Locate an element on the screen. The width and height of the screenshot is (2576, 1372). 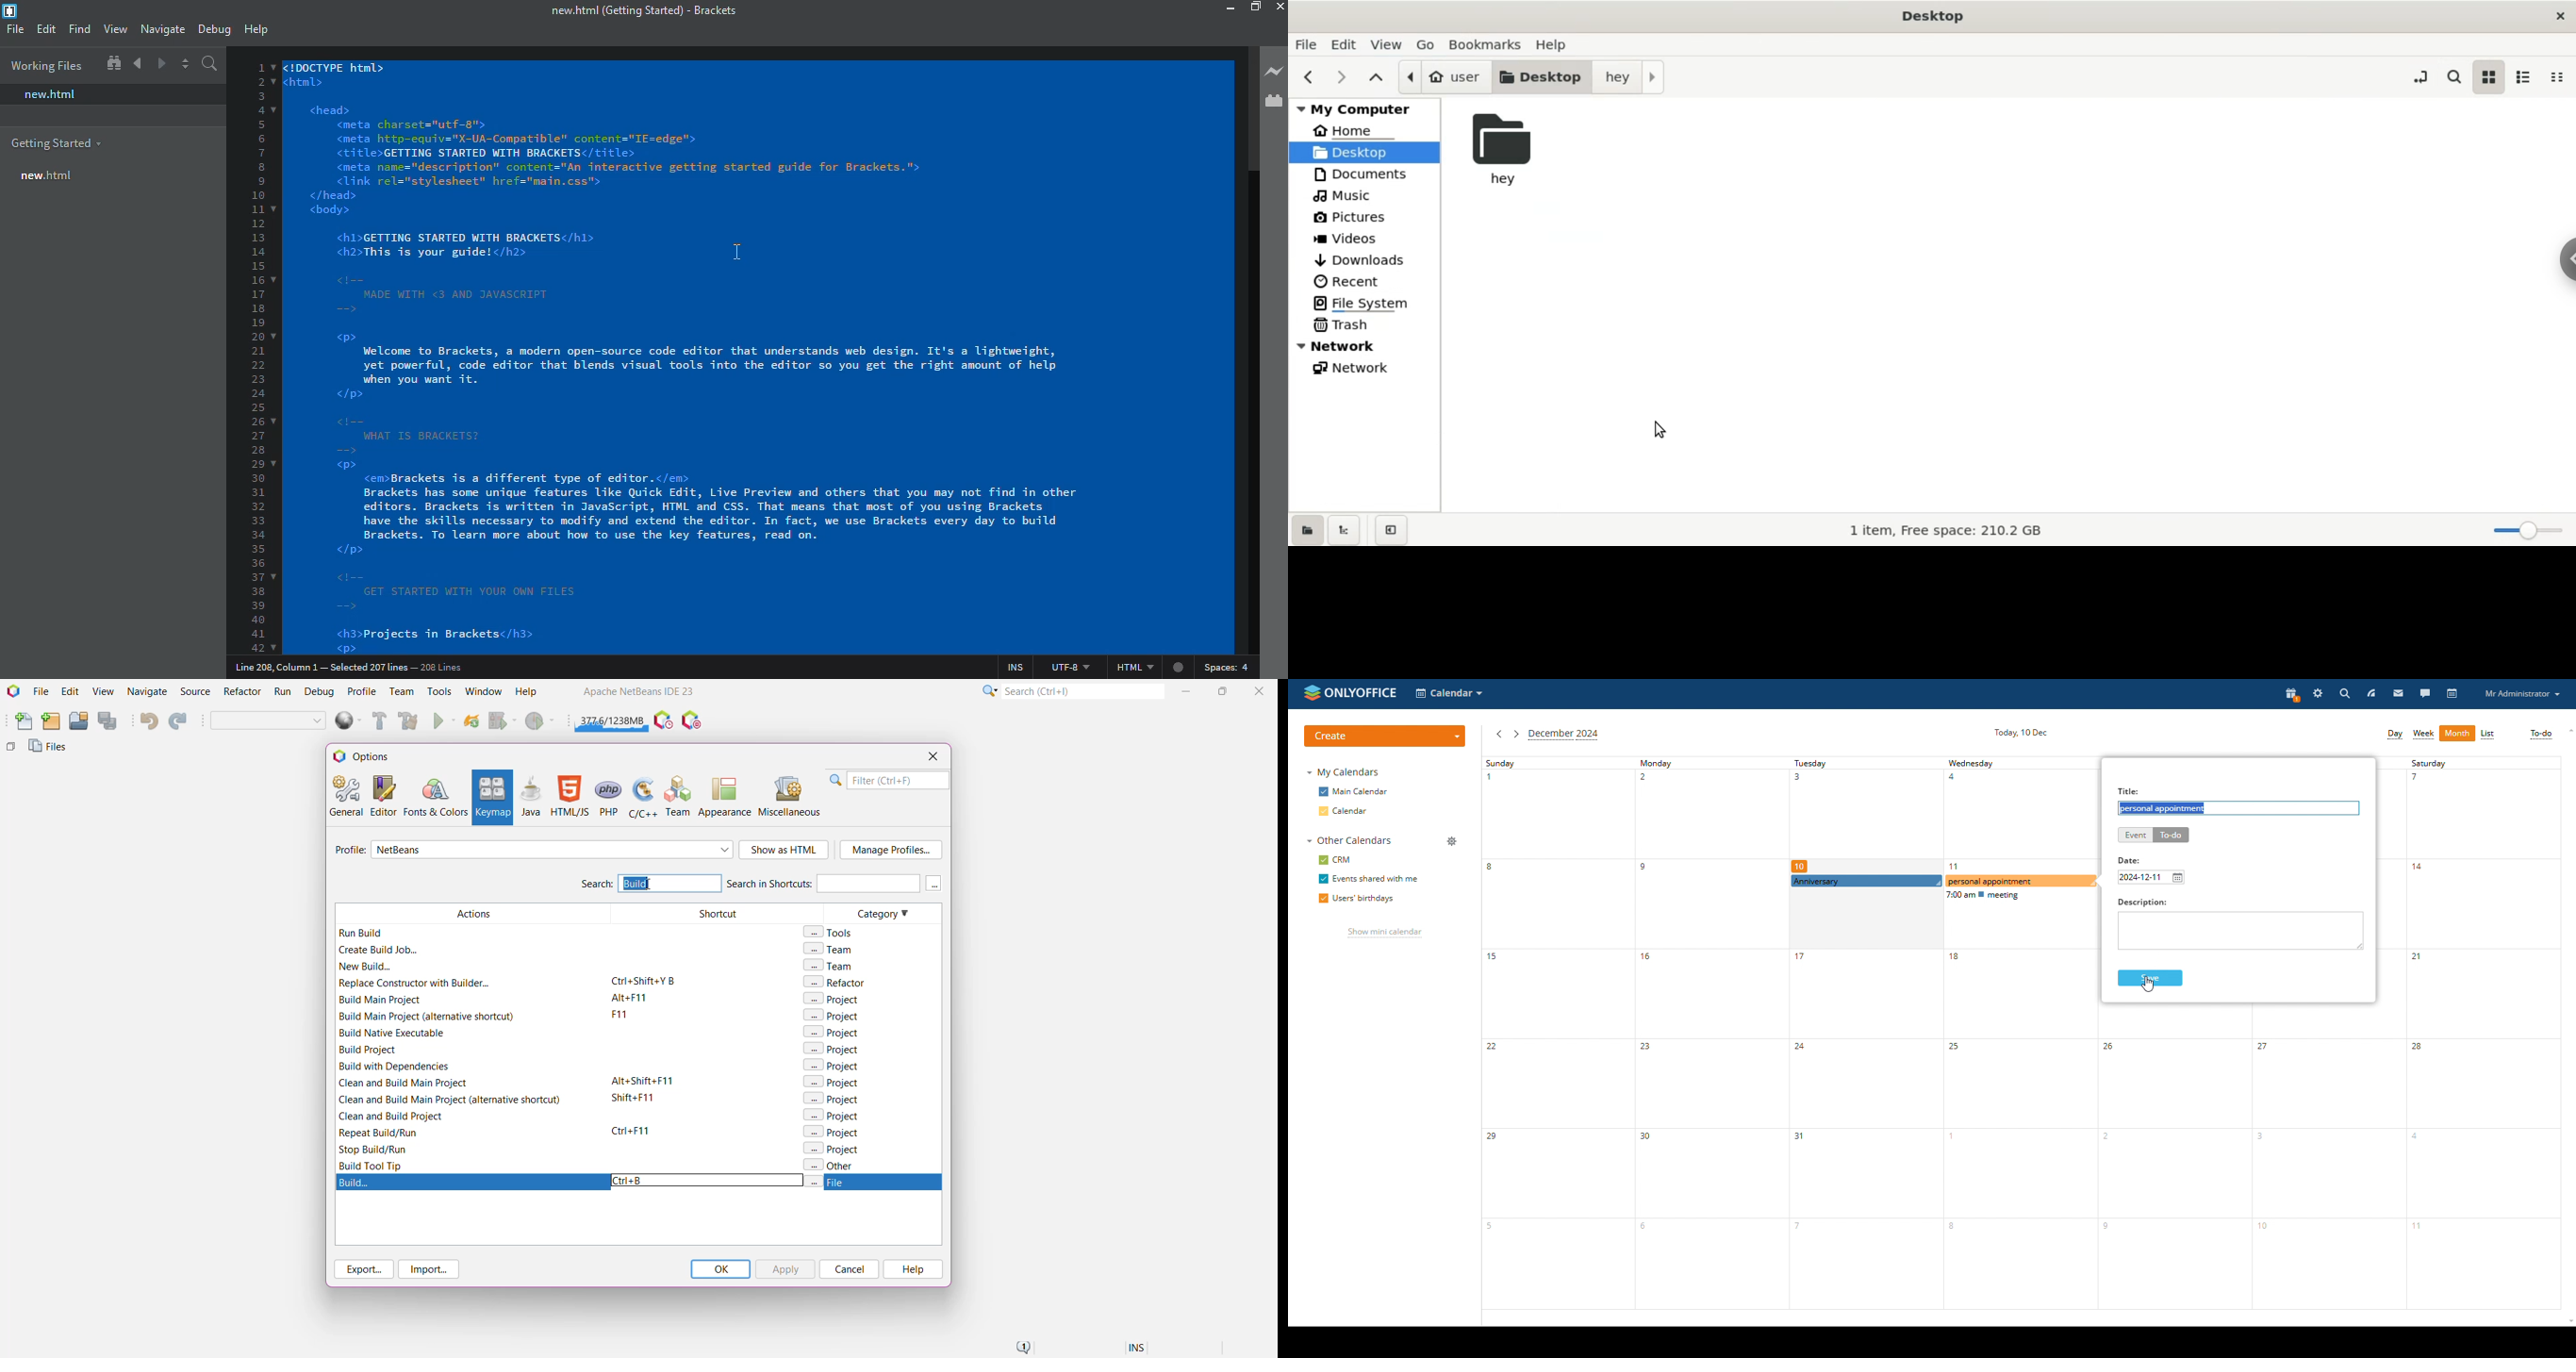
cursor is located at coordinates (1661, 429).